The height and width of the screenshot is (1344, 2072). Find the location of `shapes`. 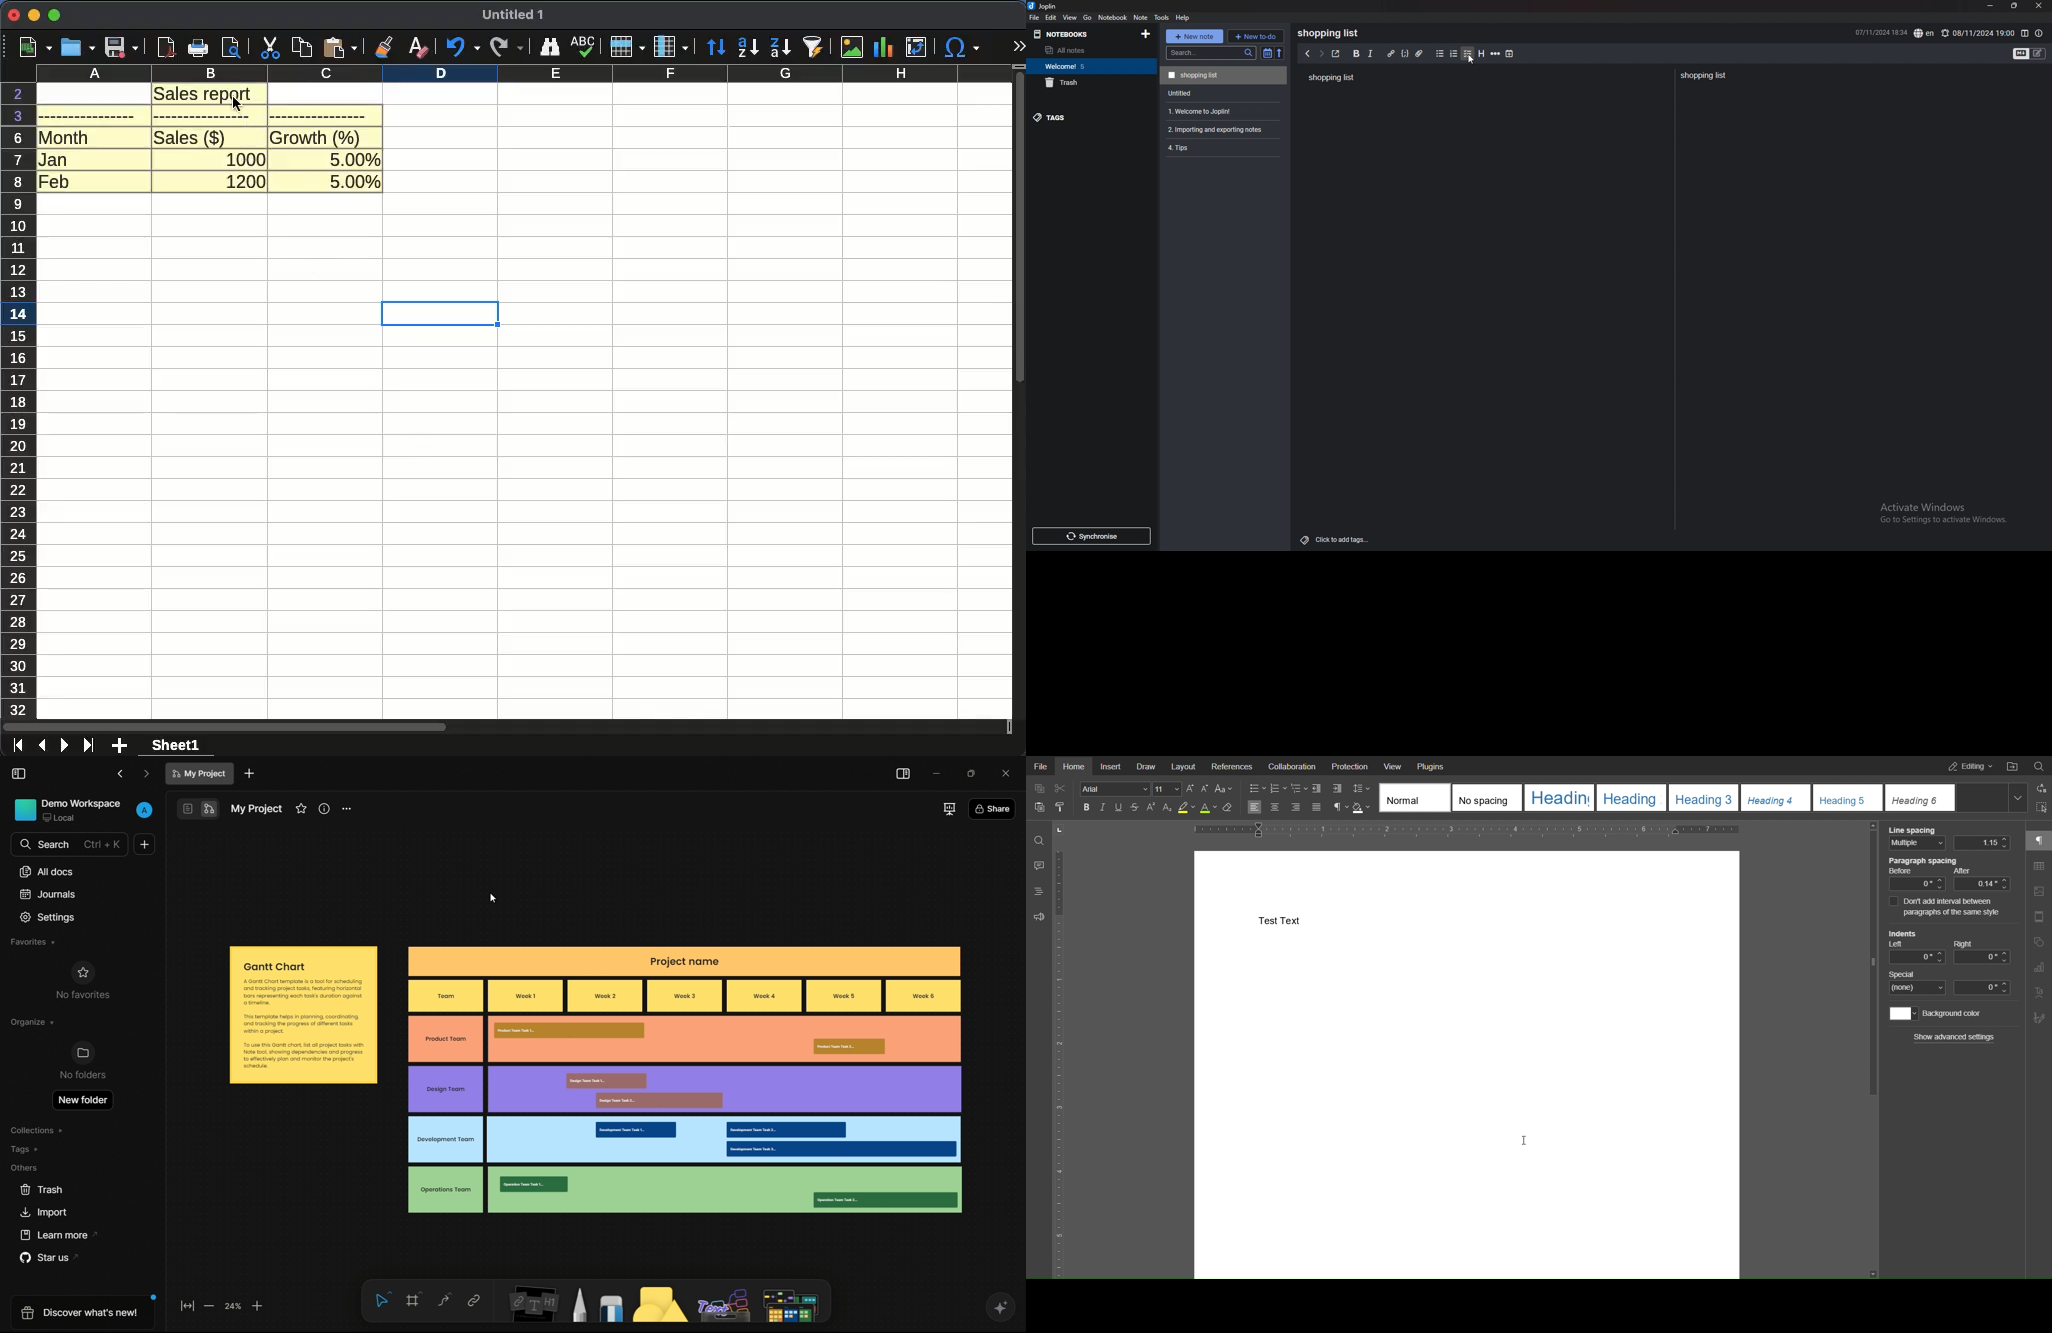

shapes is located at coordinates (662, 1306).